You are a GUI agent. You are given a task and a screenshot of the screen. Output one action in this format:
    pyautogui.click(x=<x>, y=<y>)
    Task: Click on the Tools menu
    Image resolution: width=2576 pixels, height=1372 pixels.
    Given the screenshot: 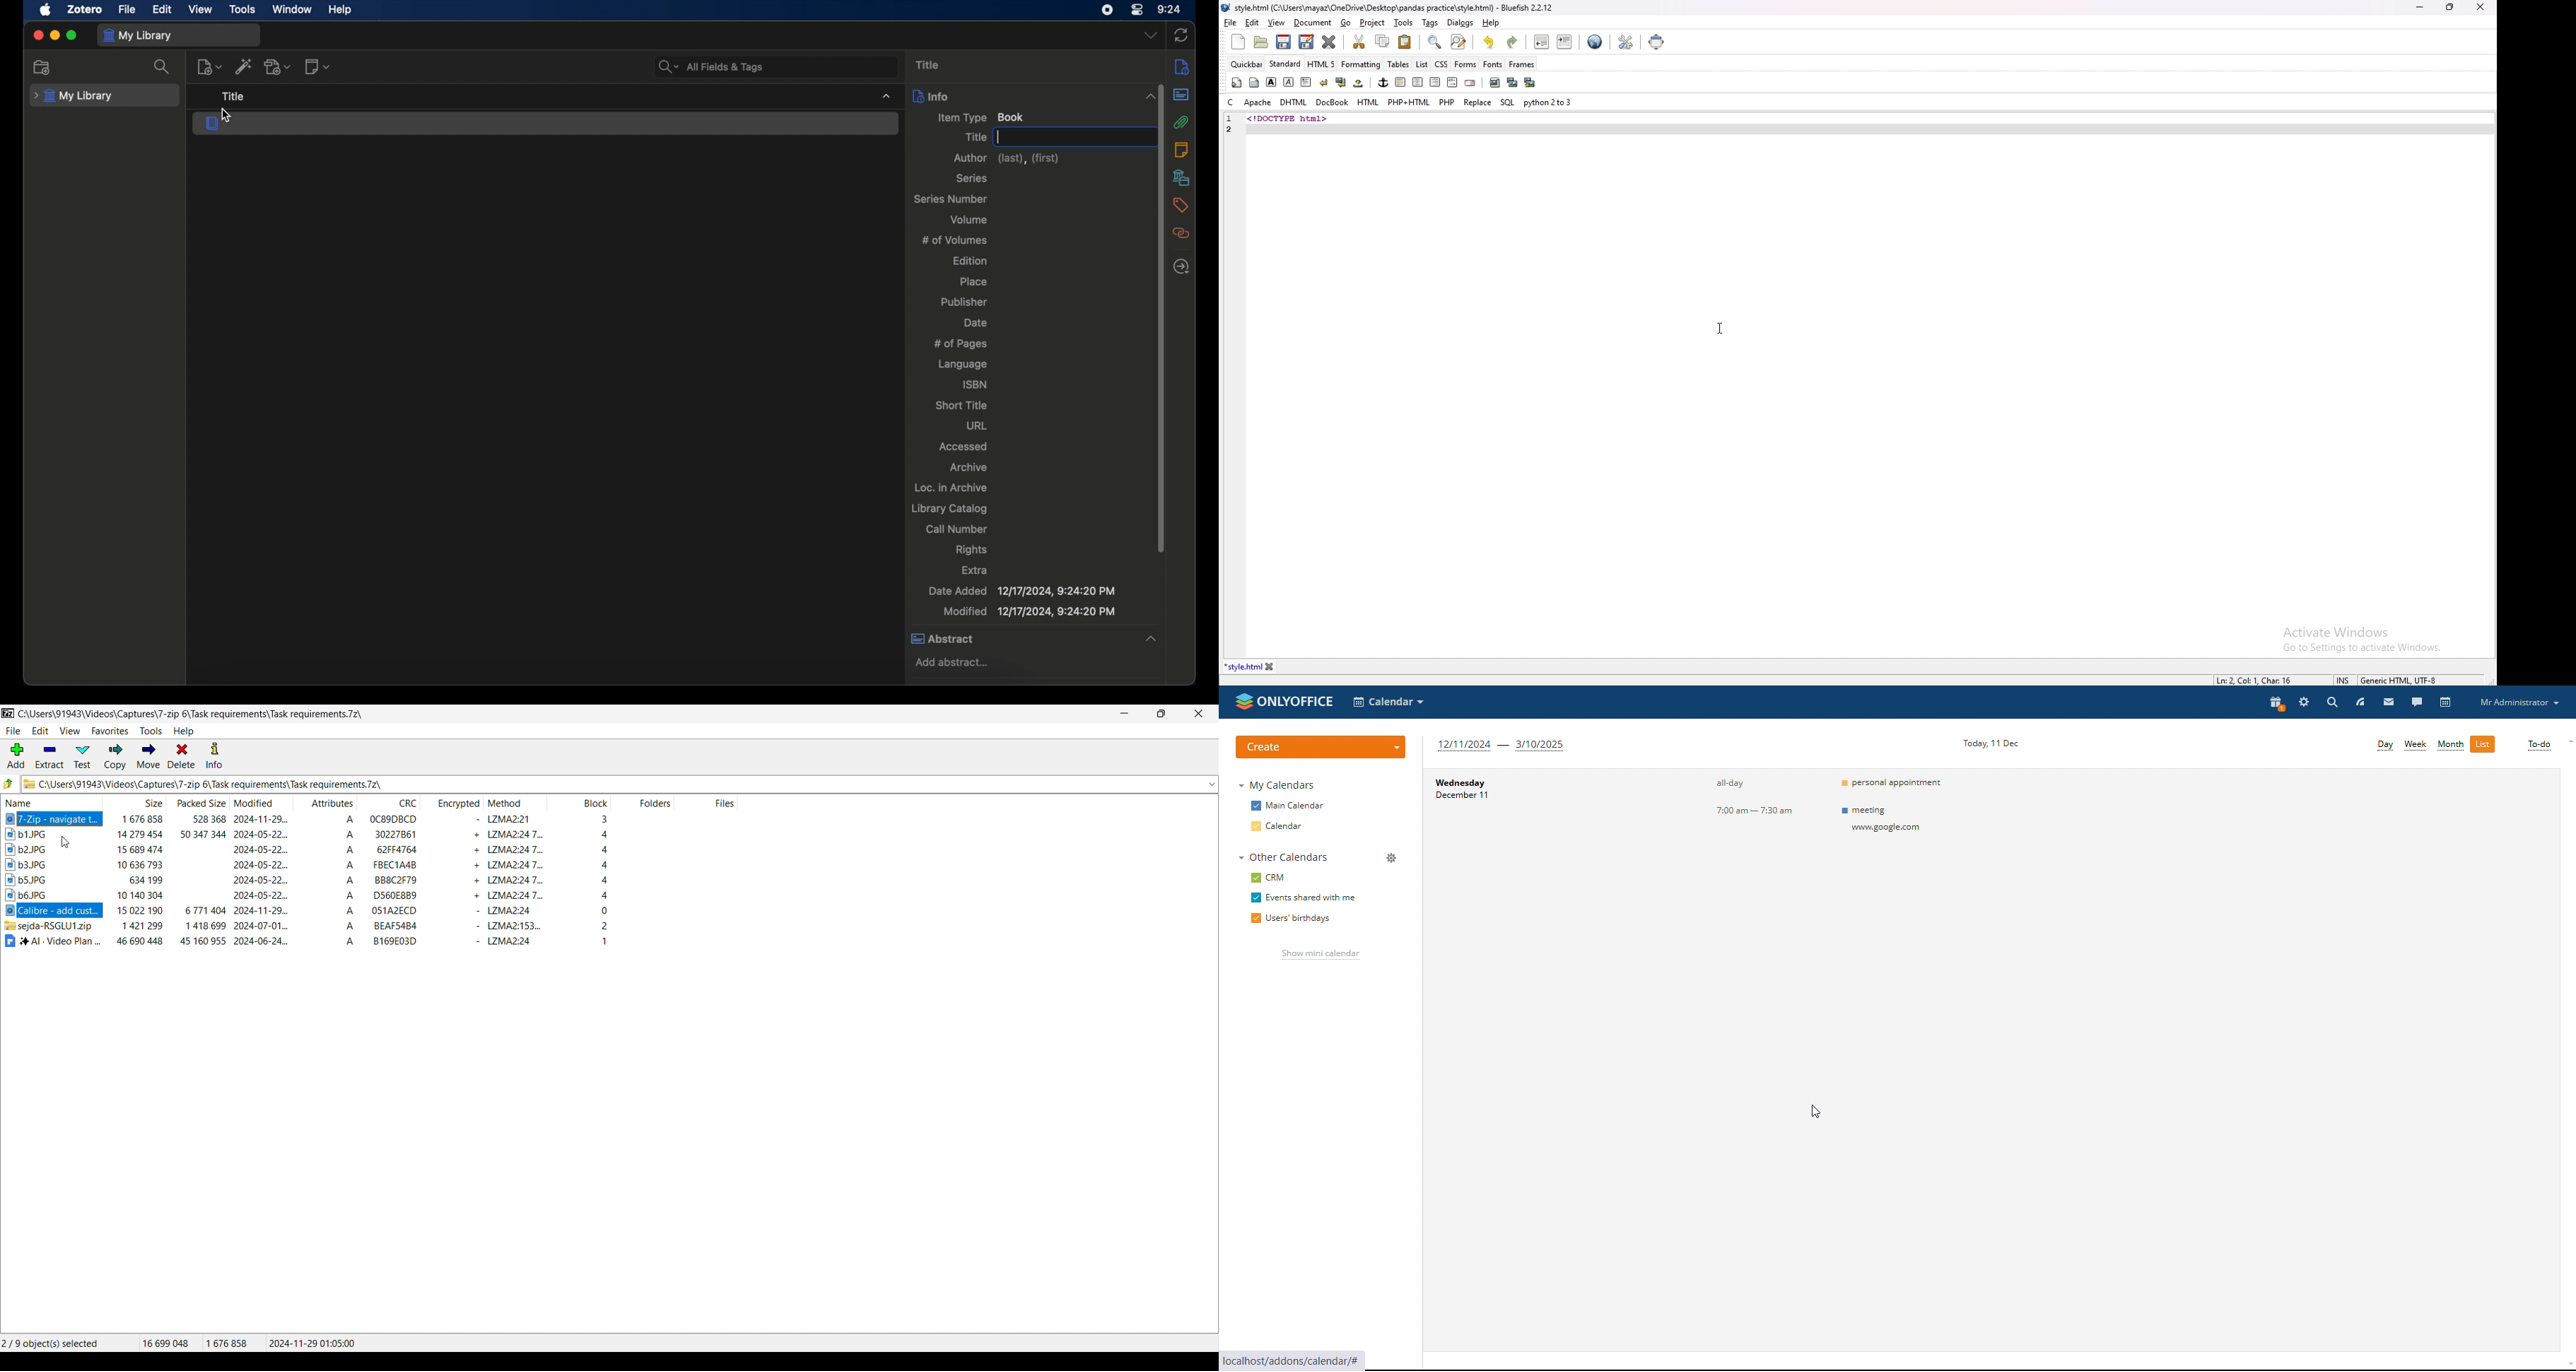 What is the action you would take?
    pyautogui.click(x=151, y=731)
    